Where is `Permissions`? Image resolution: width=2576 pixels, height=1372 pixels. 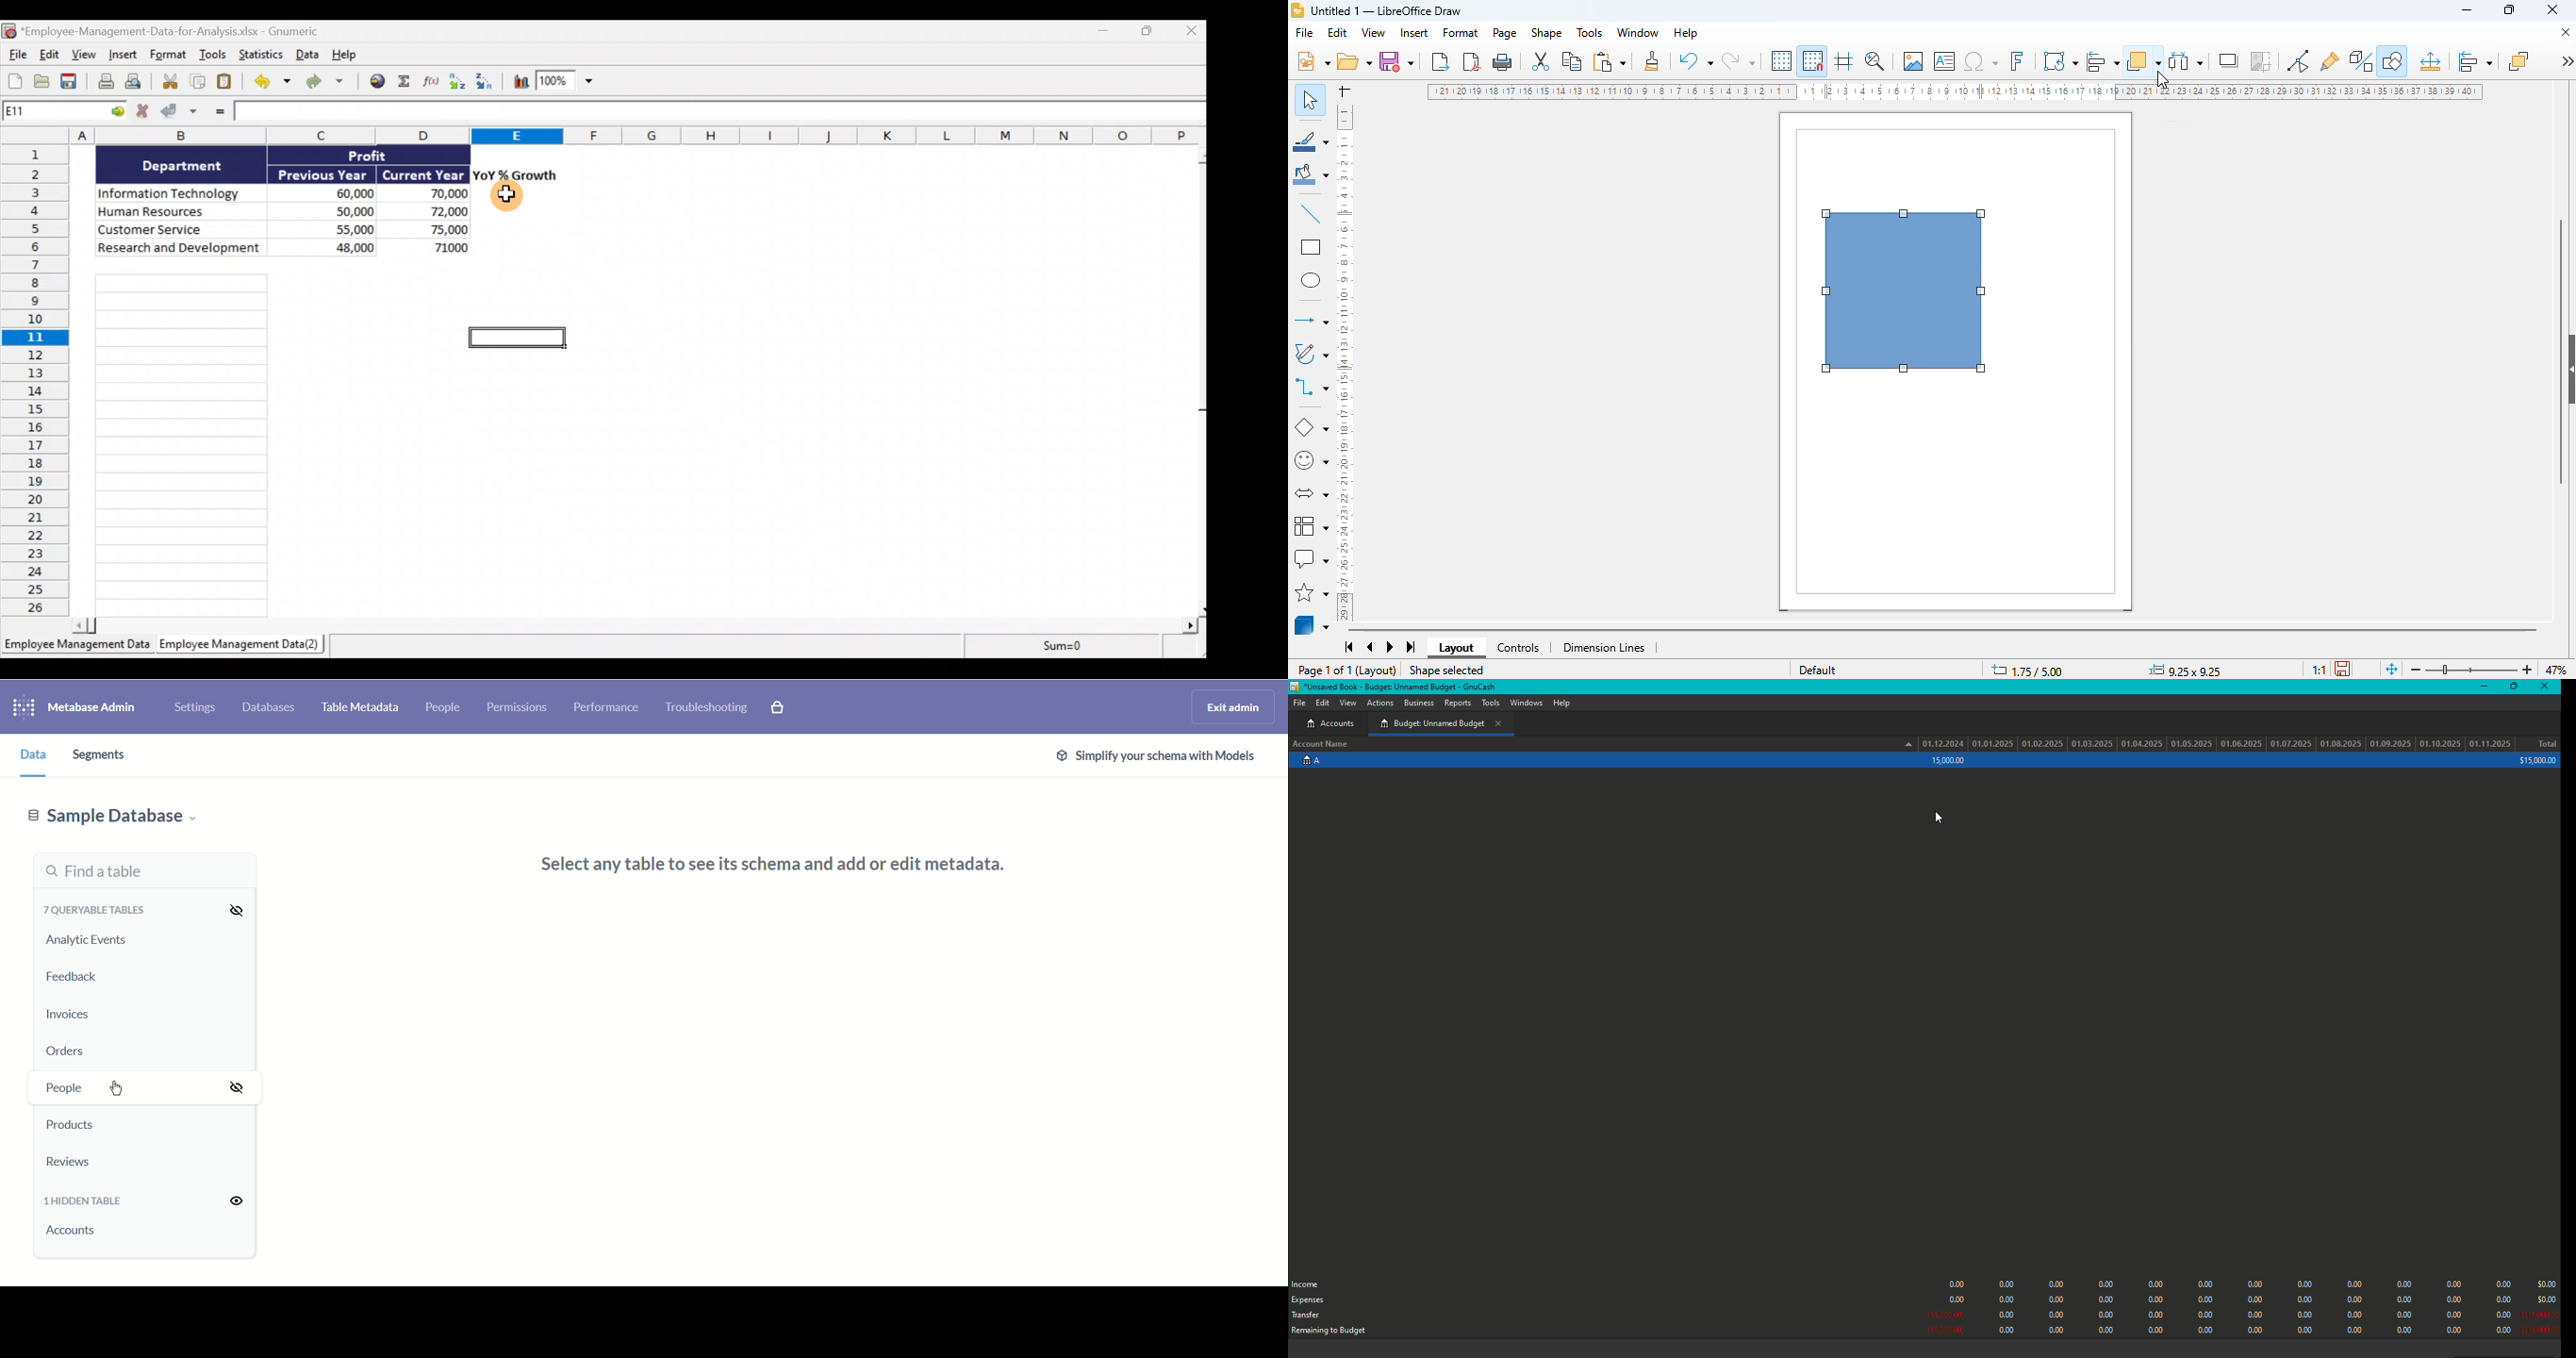 Permissions is located at coordinates (518, 709).